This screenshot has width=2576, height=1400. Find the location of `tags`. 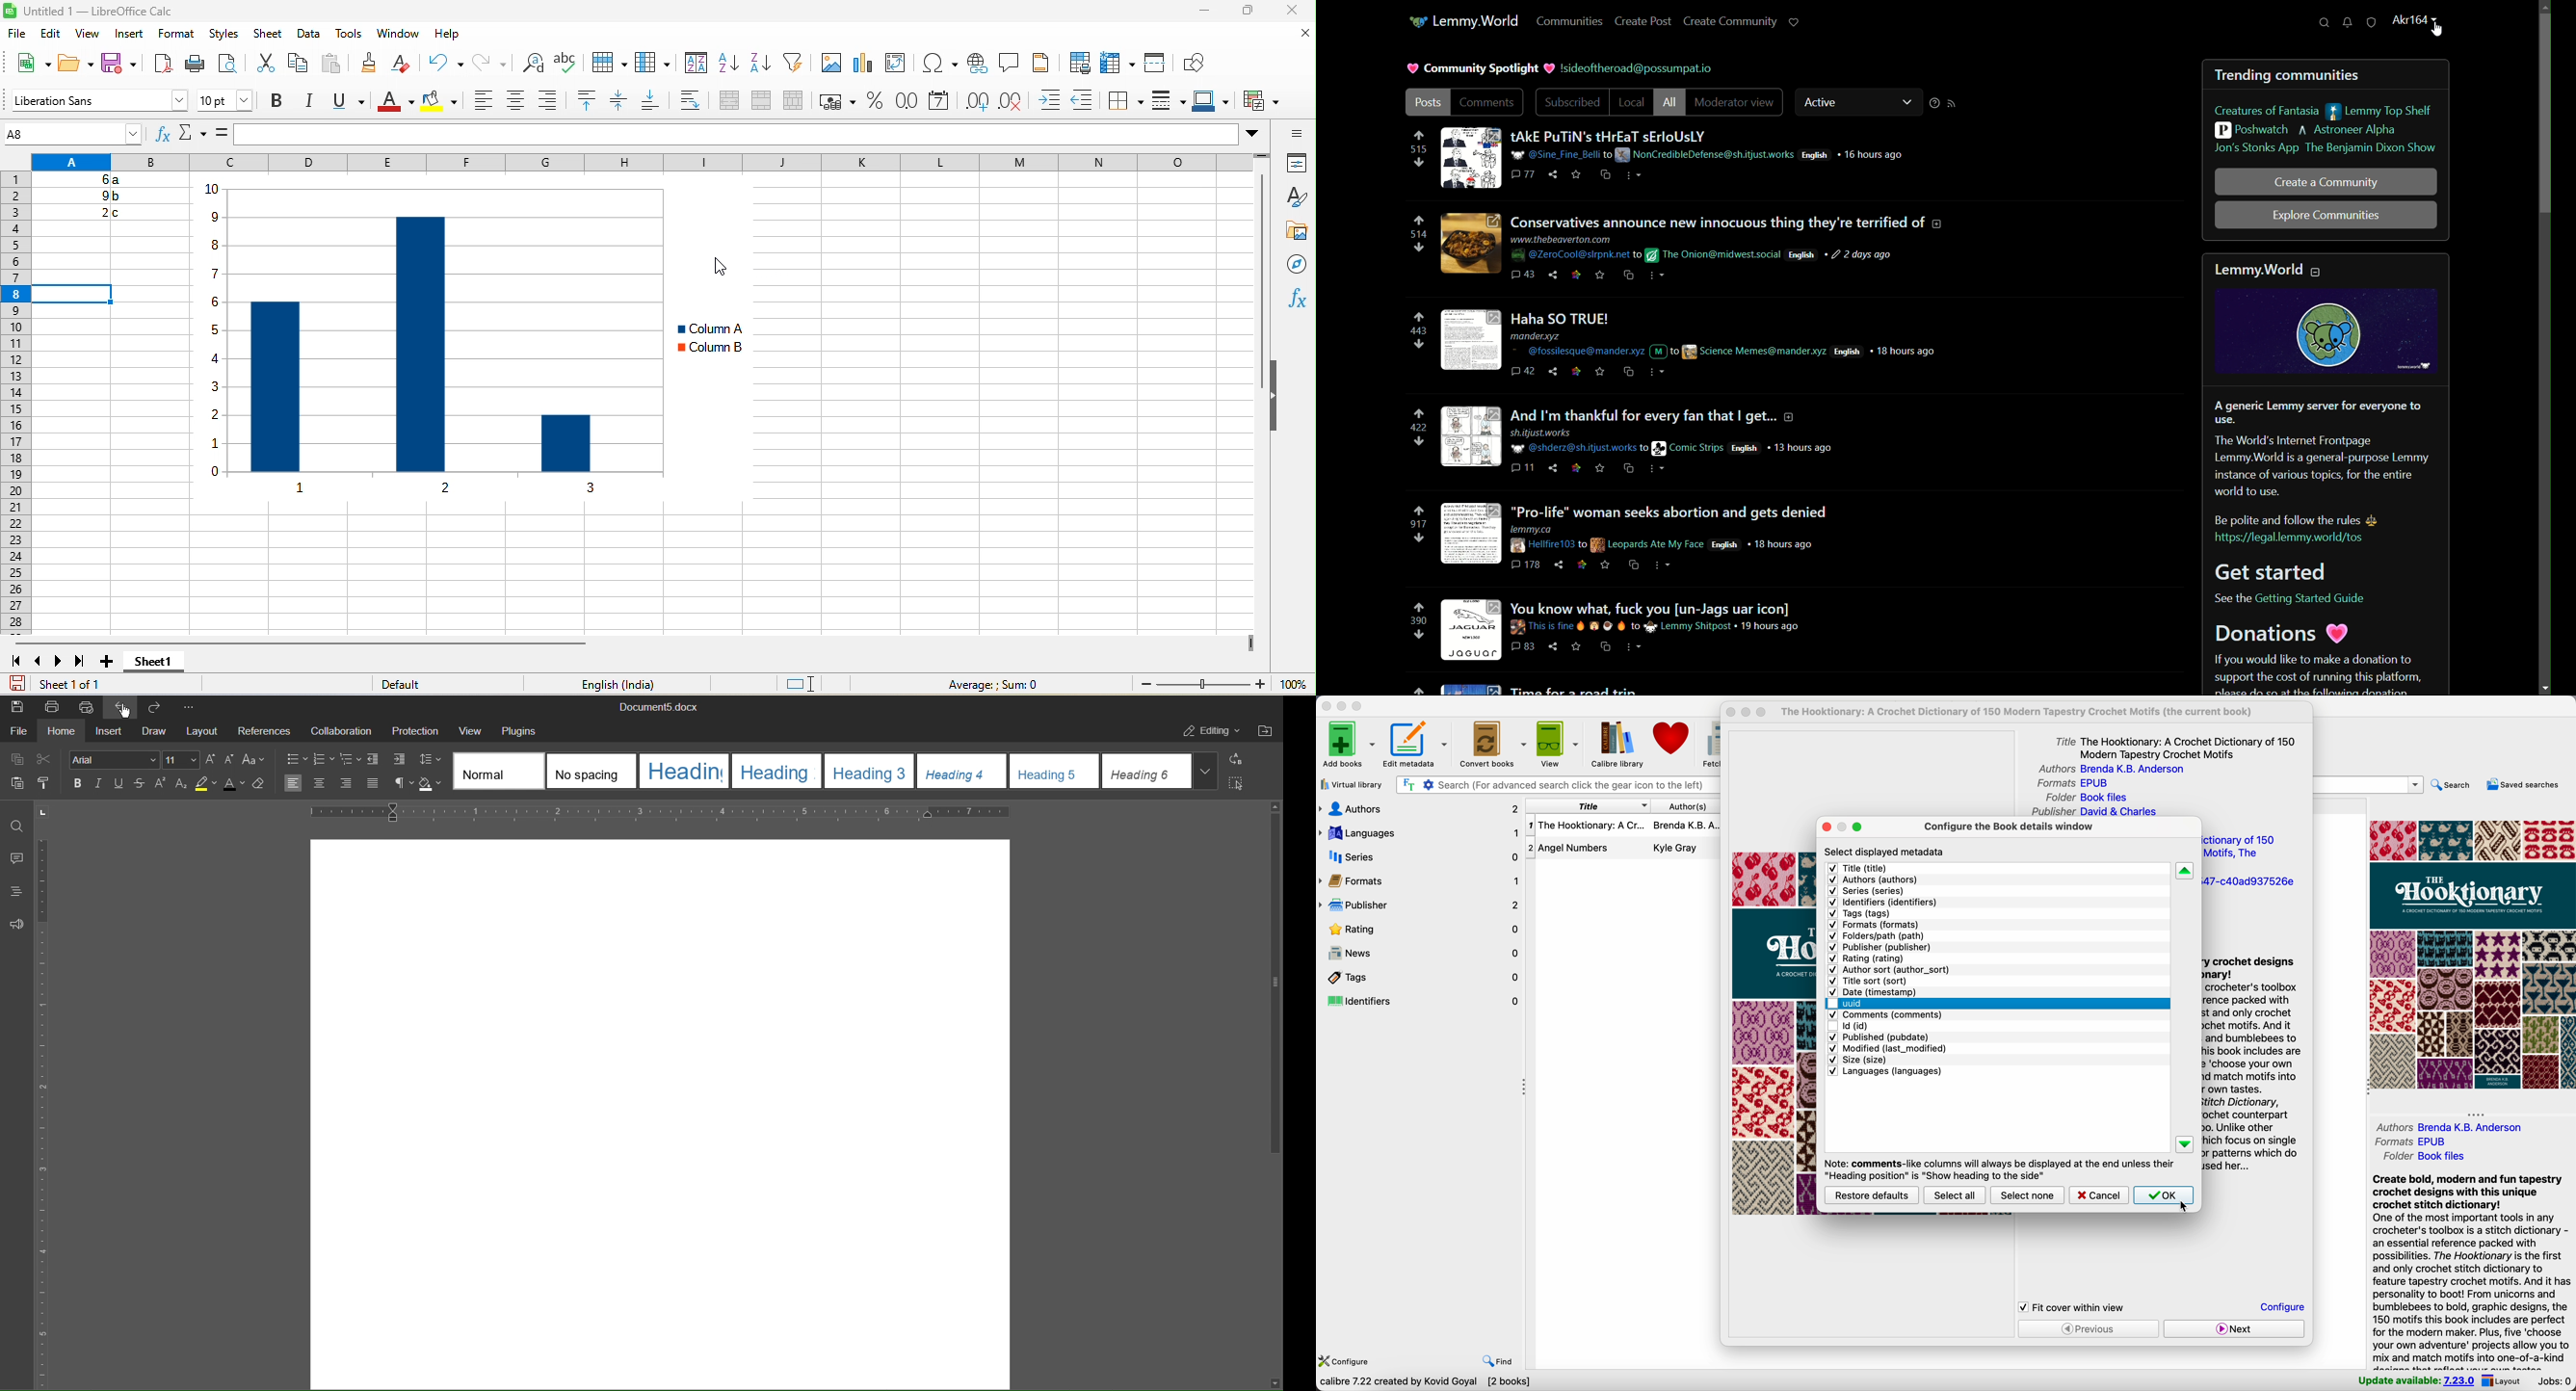

tags is located at coordinates (1420, 977).